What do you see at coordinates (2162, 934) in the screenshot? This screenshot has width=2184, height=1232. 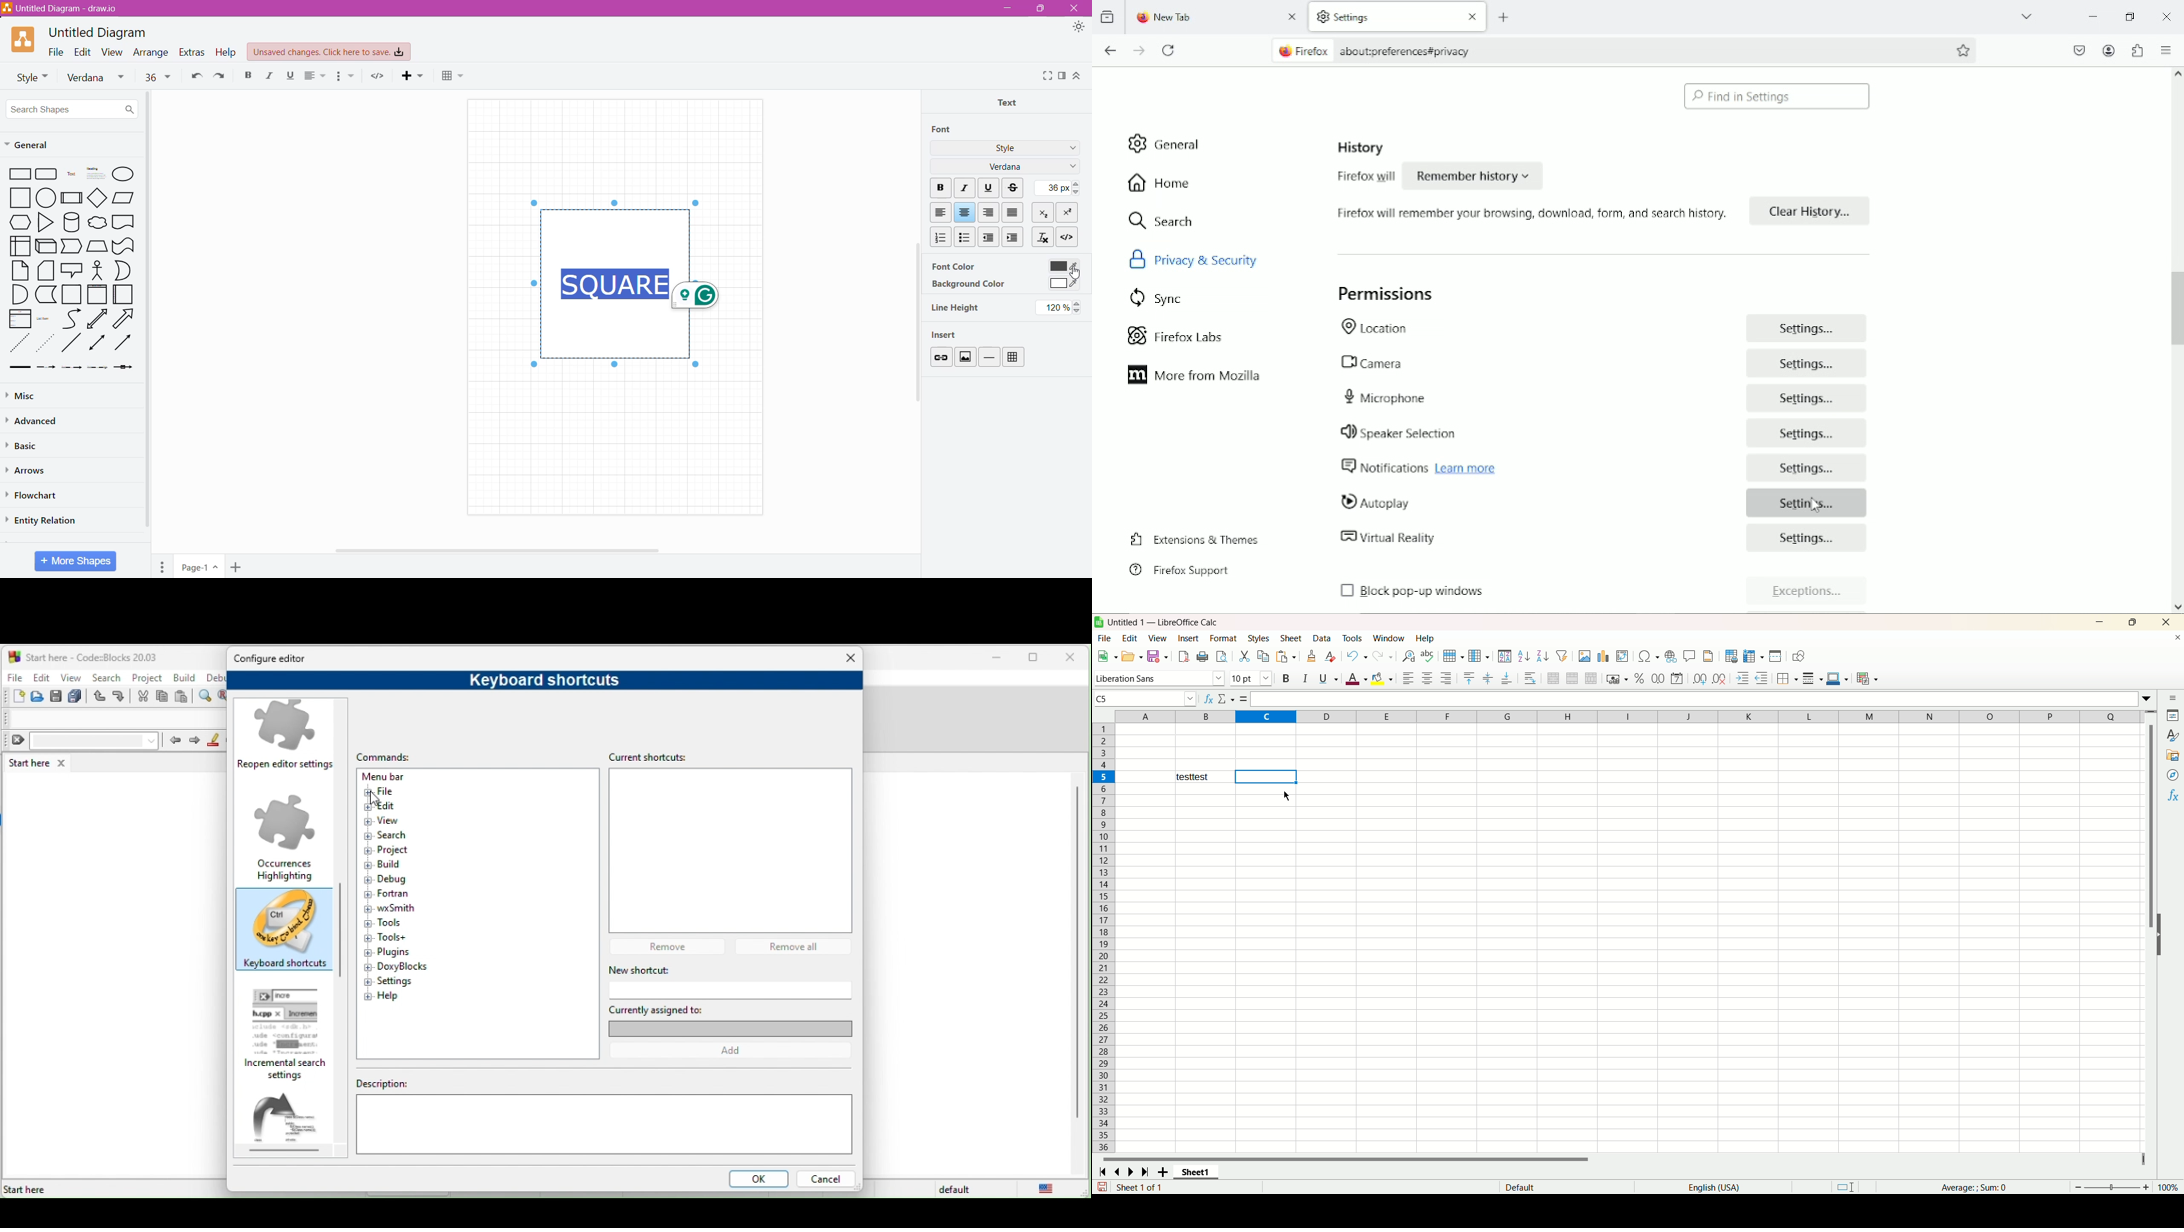 I see `hide` at bounding box center [2162, 934].